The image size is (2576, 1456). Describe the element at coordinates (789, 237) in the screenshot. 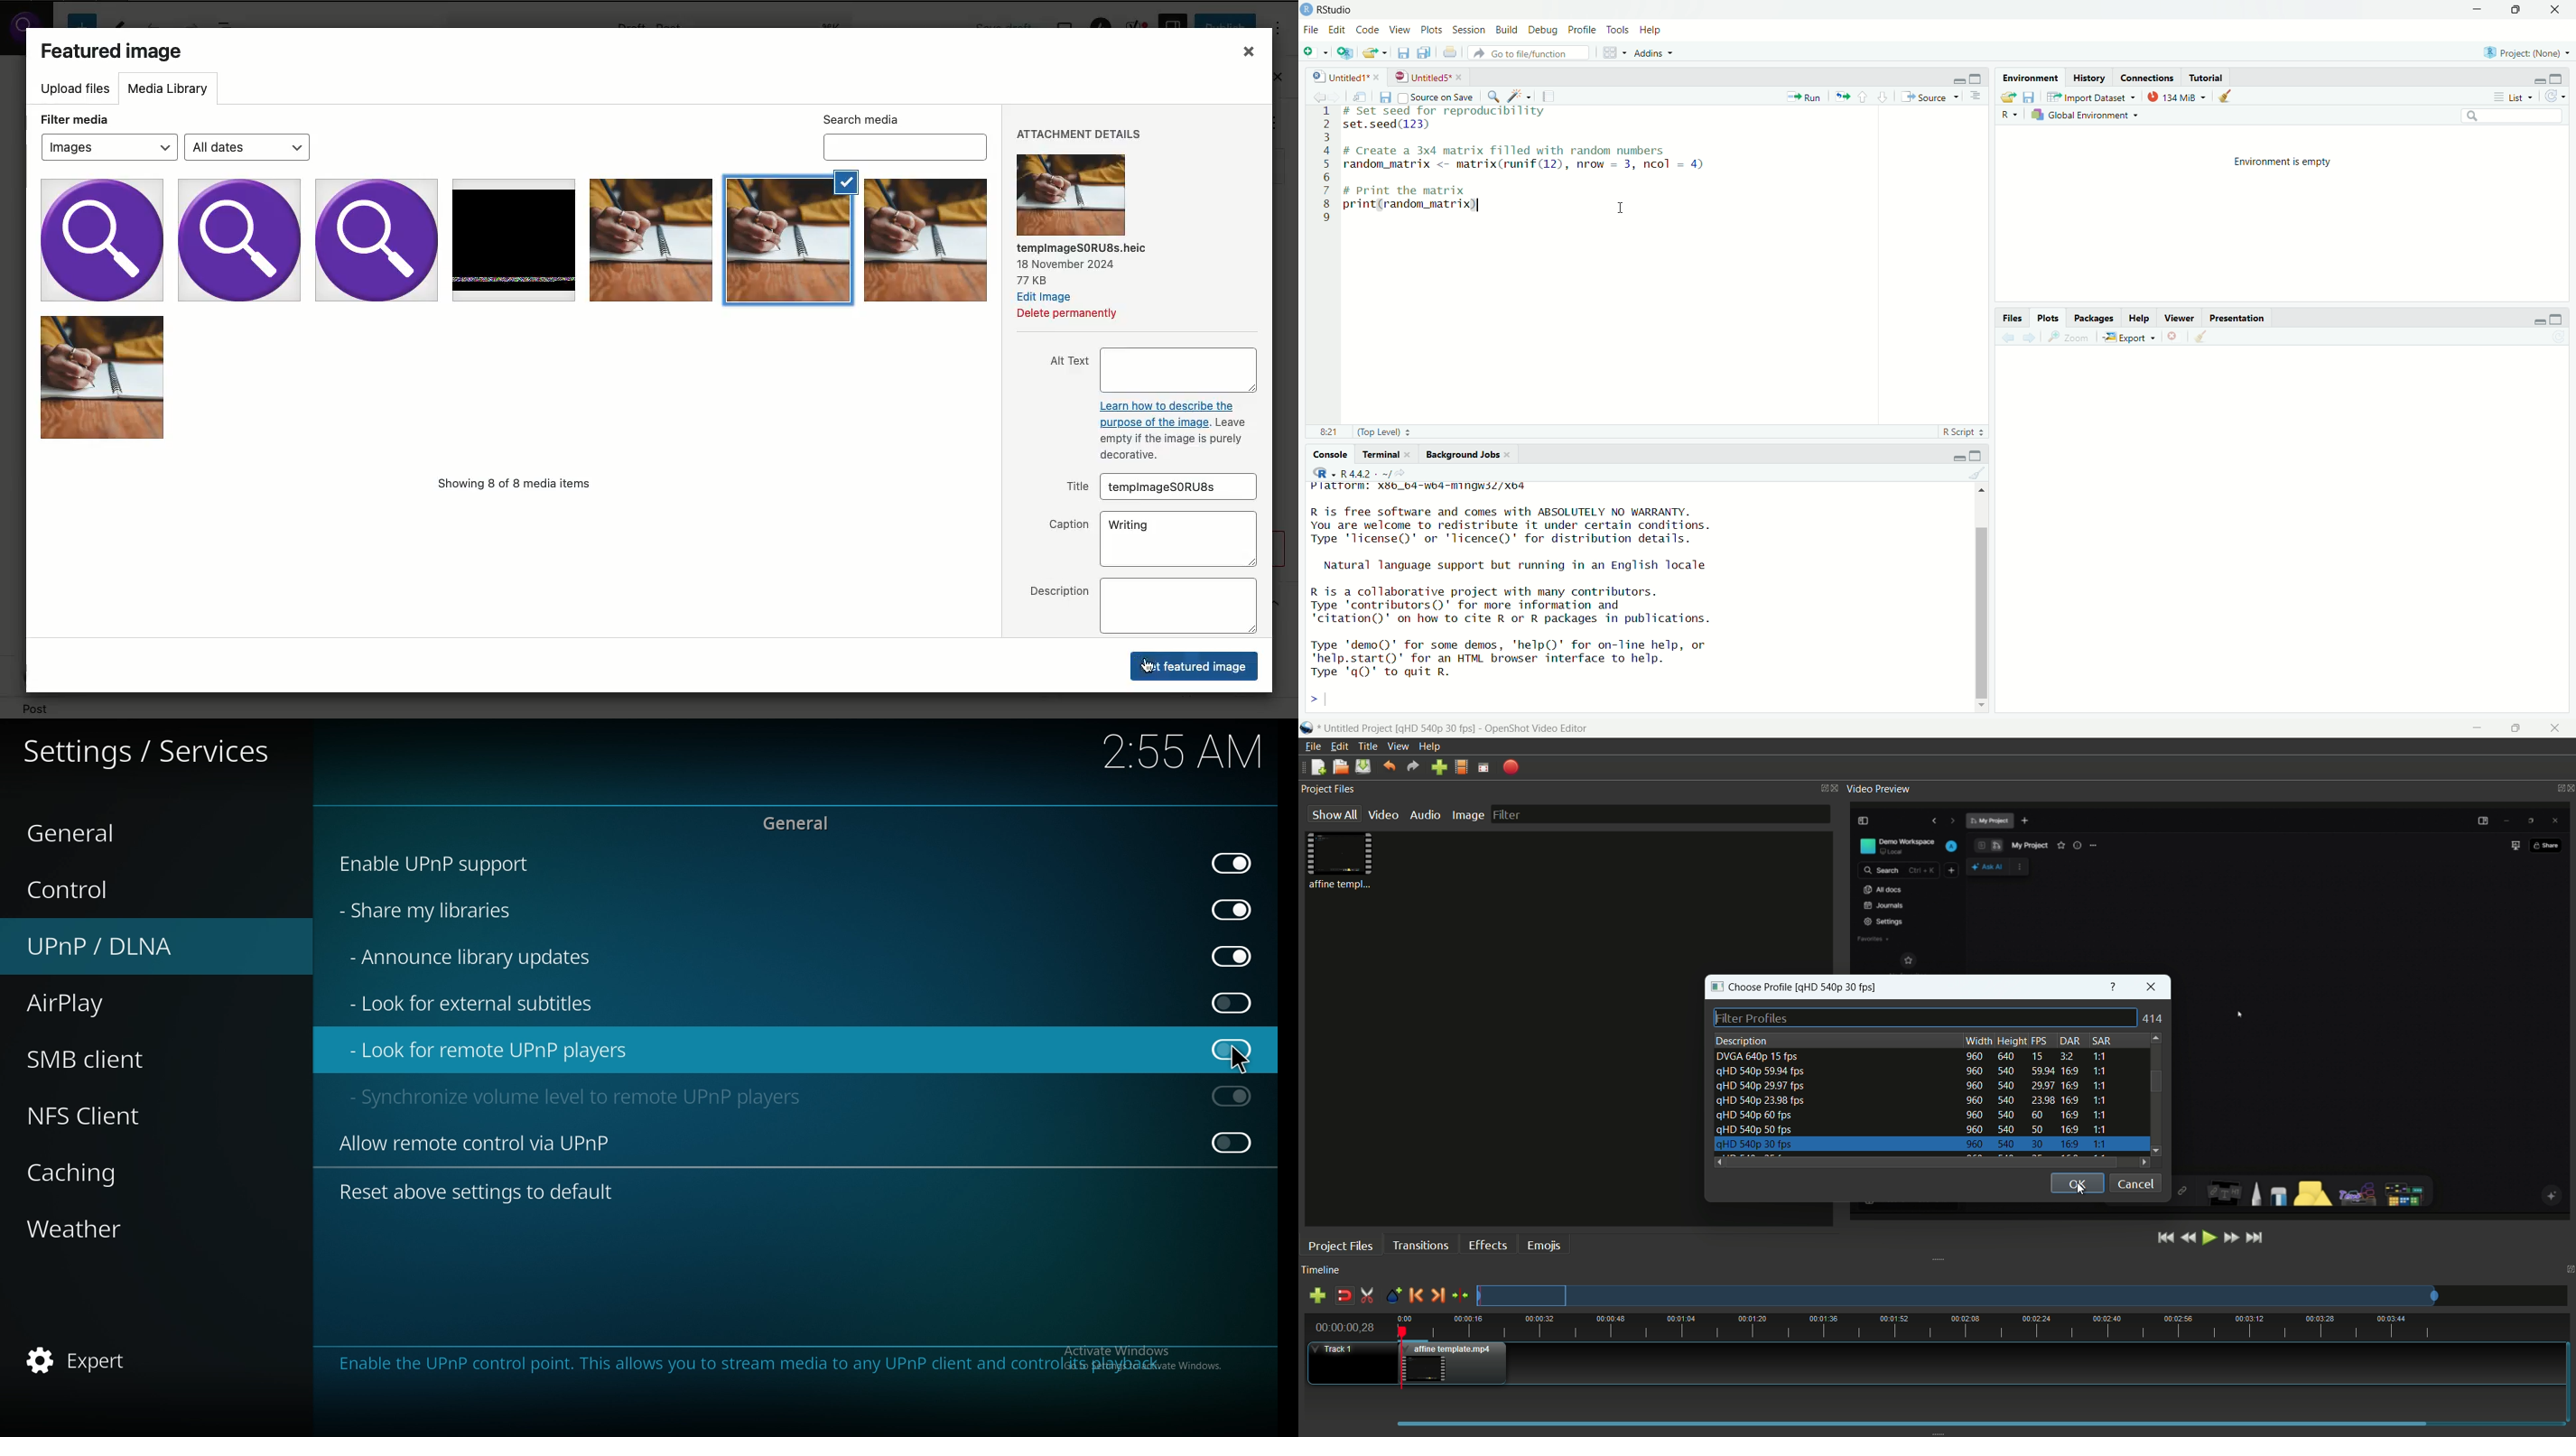

I see `selected Image` at that location.